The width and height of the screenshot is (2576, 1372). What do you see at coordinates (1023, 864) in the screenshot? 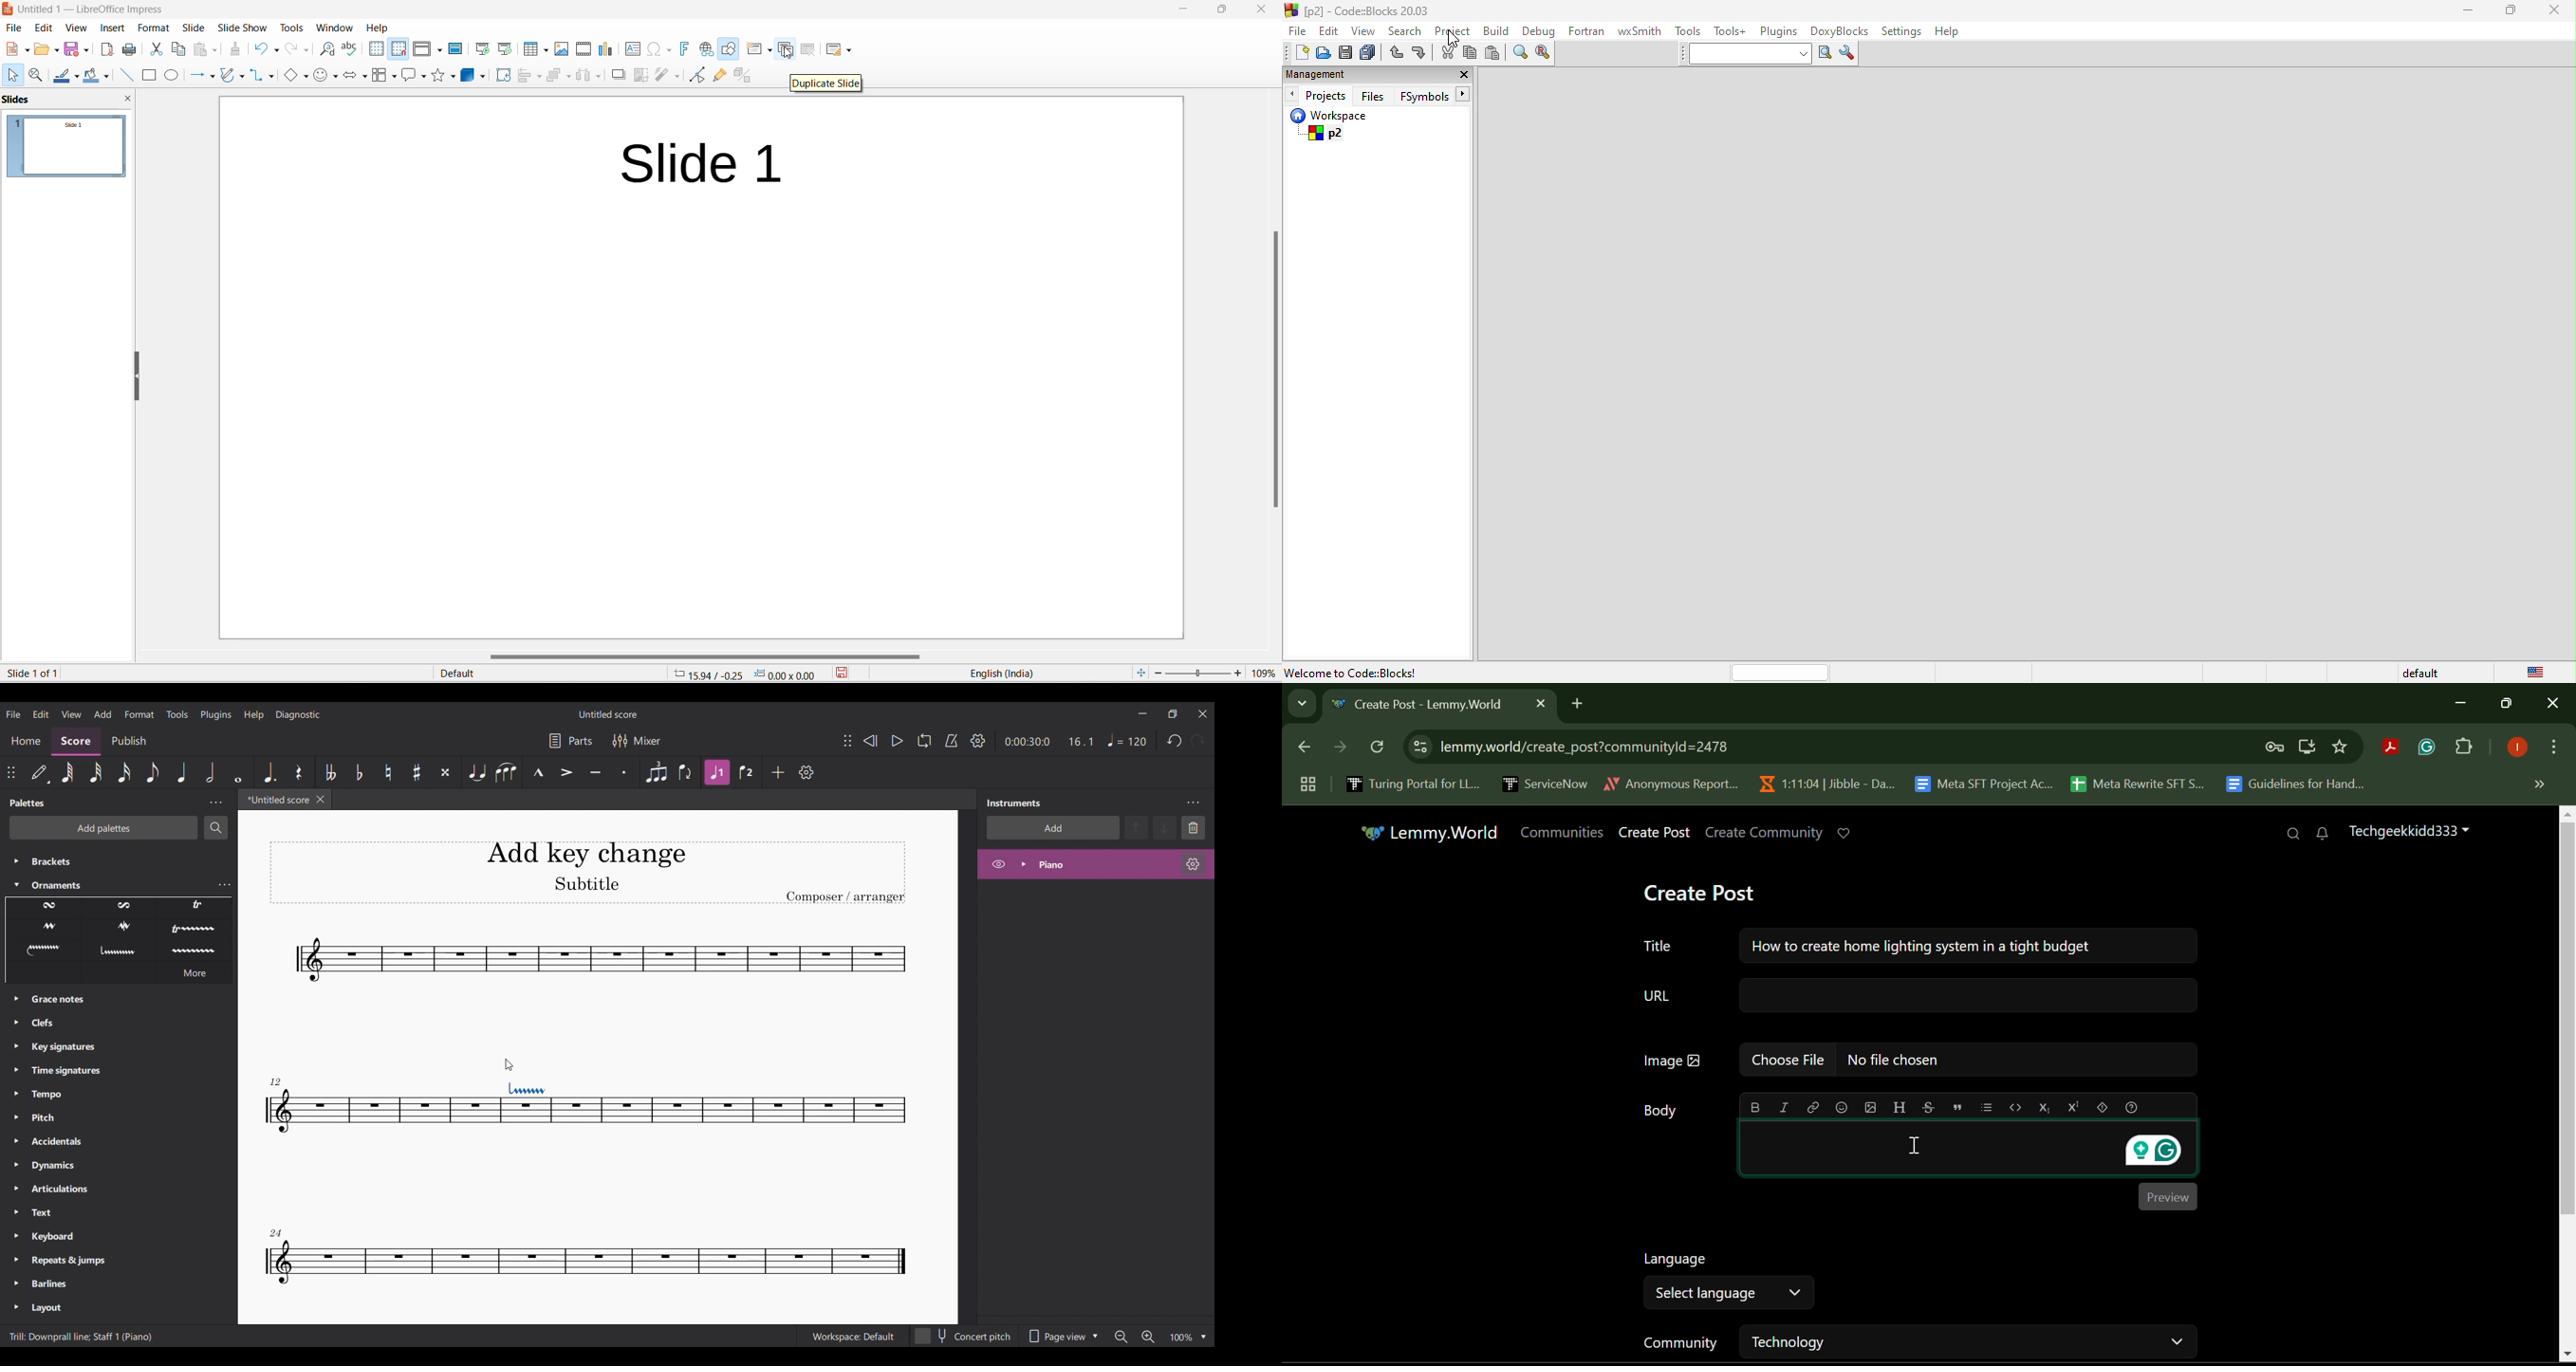
I see `Expand piano` at bounding box center [1023, 864].